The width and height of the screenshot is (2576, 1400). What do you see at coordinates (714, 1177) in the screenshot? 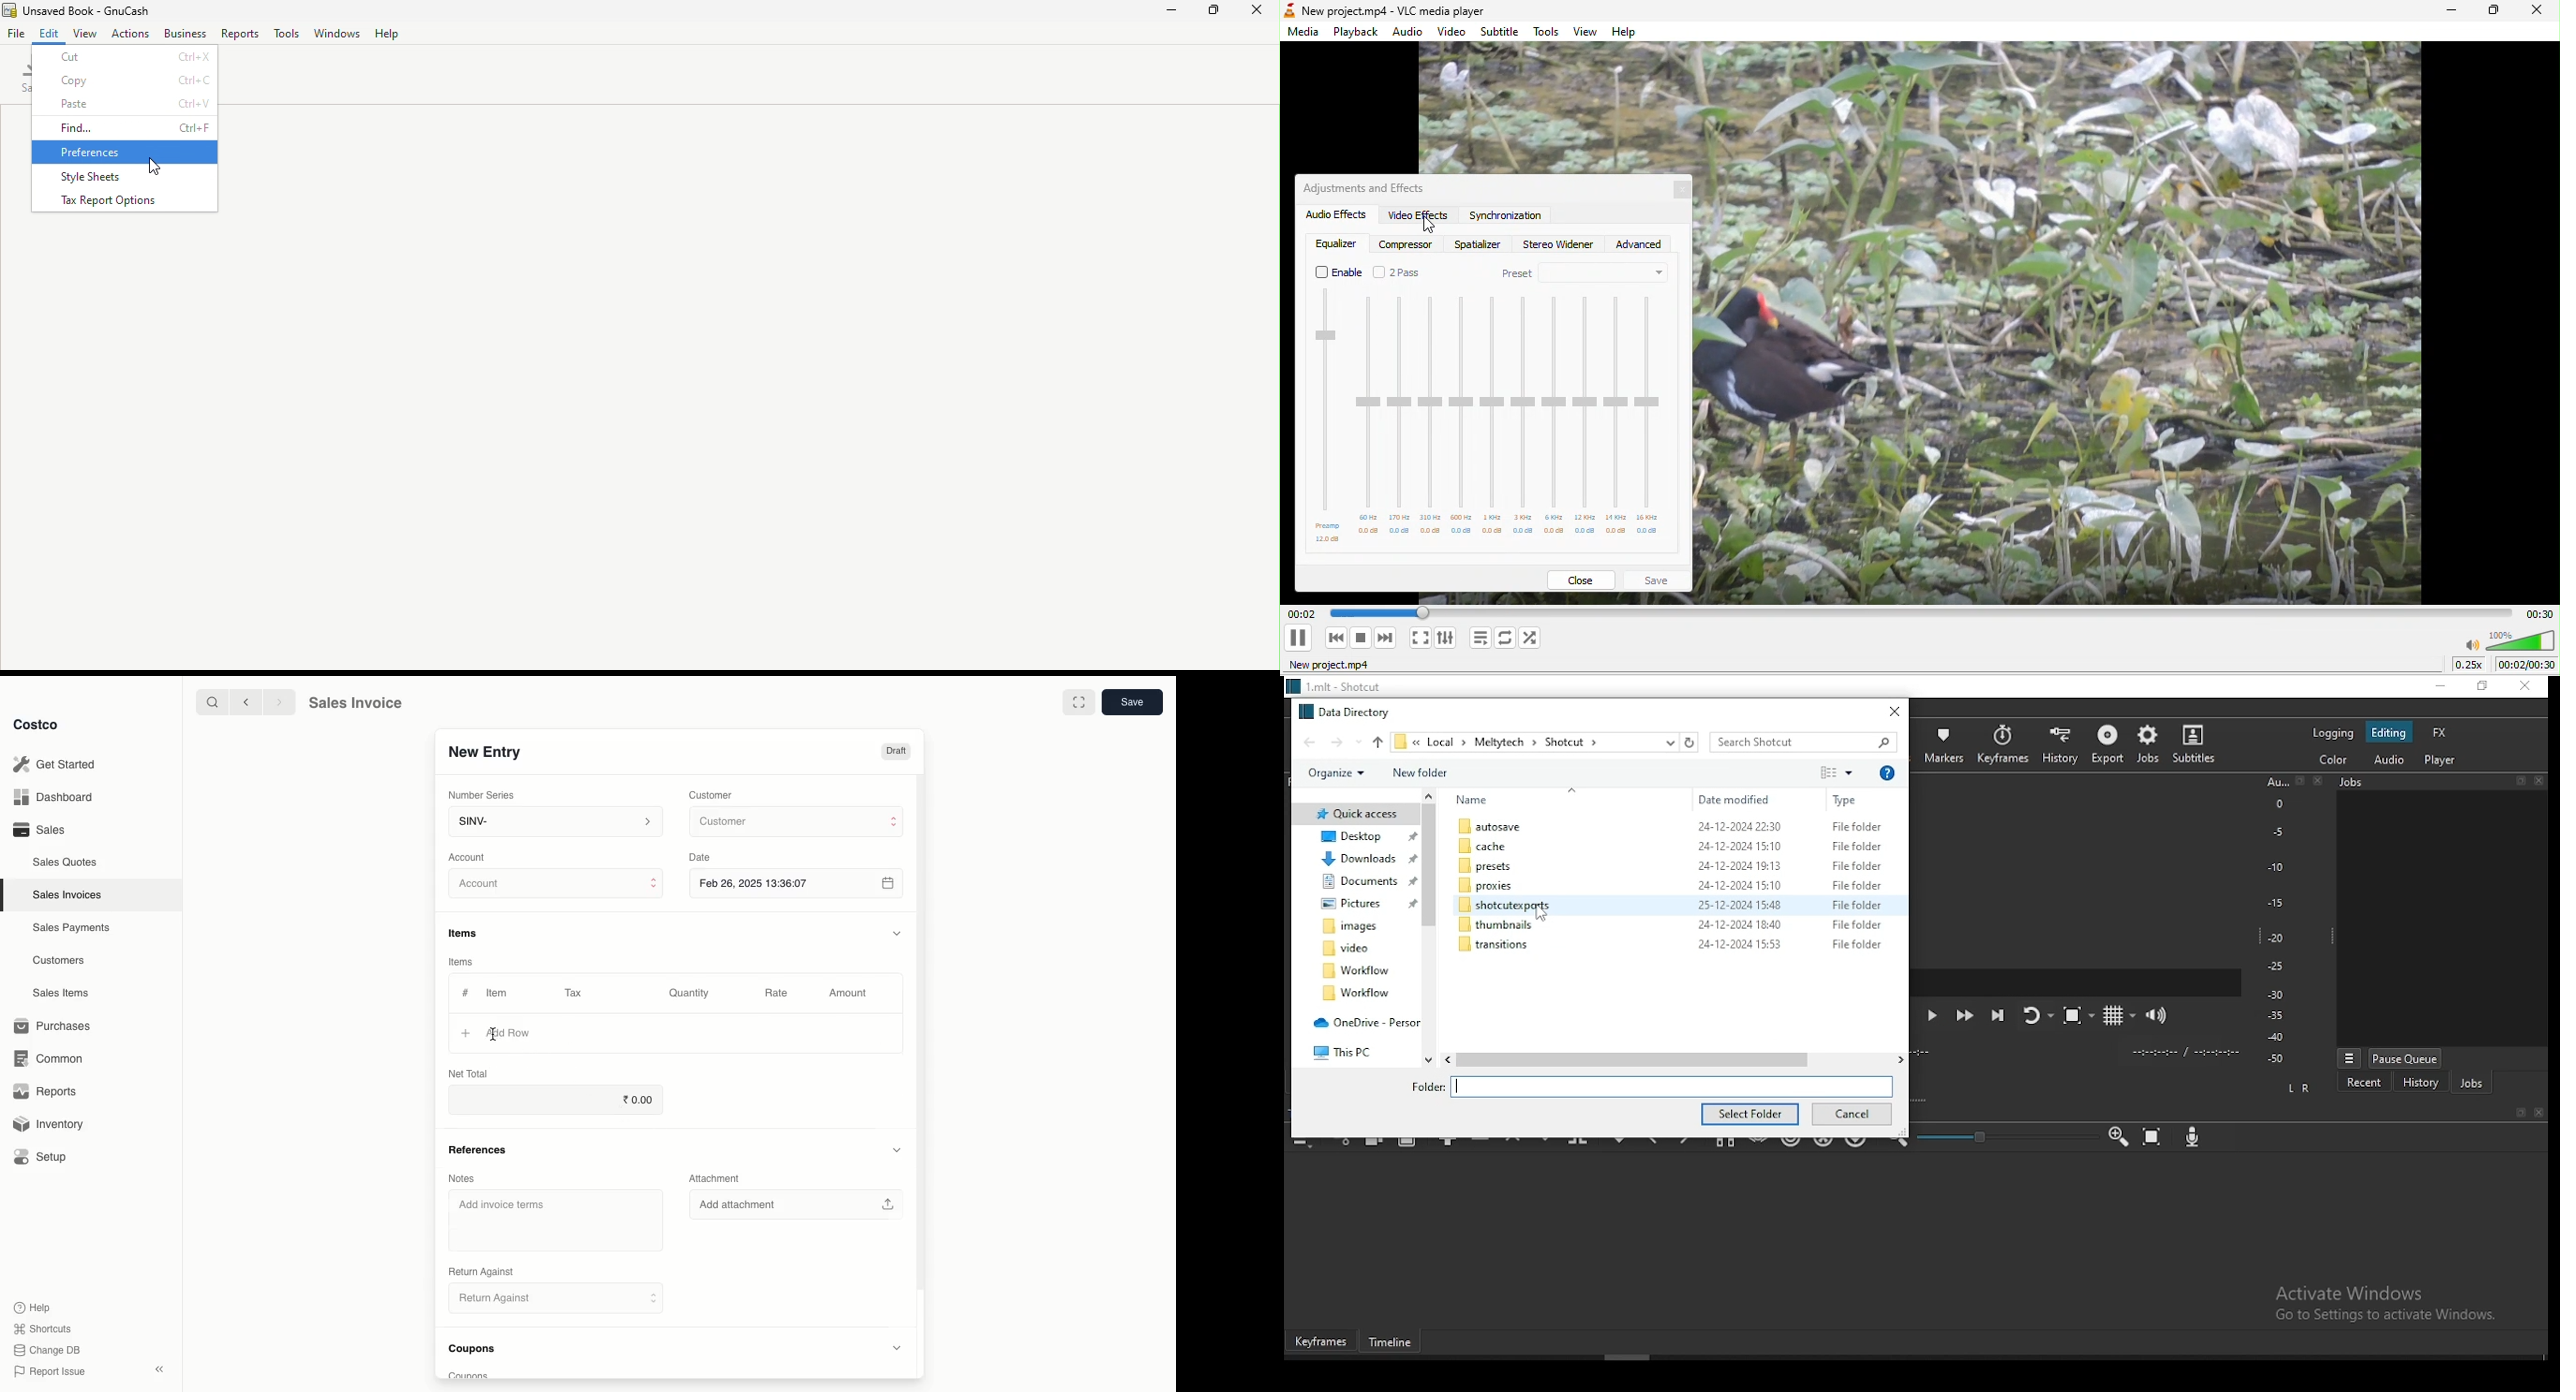
I see `Attachment` at bounding box center [714, 1177].